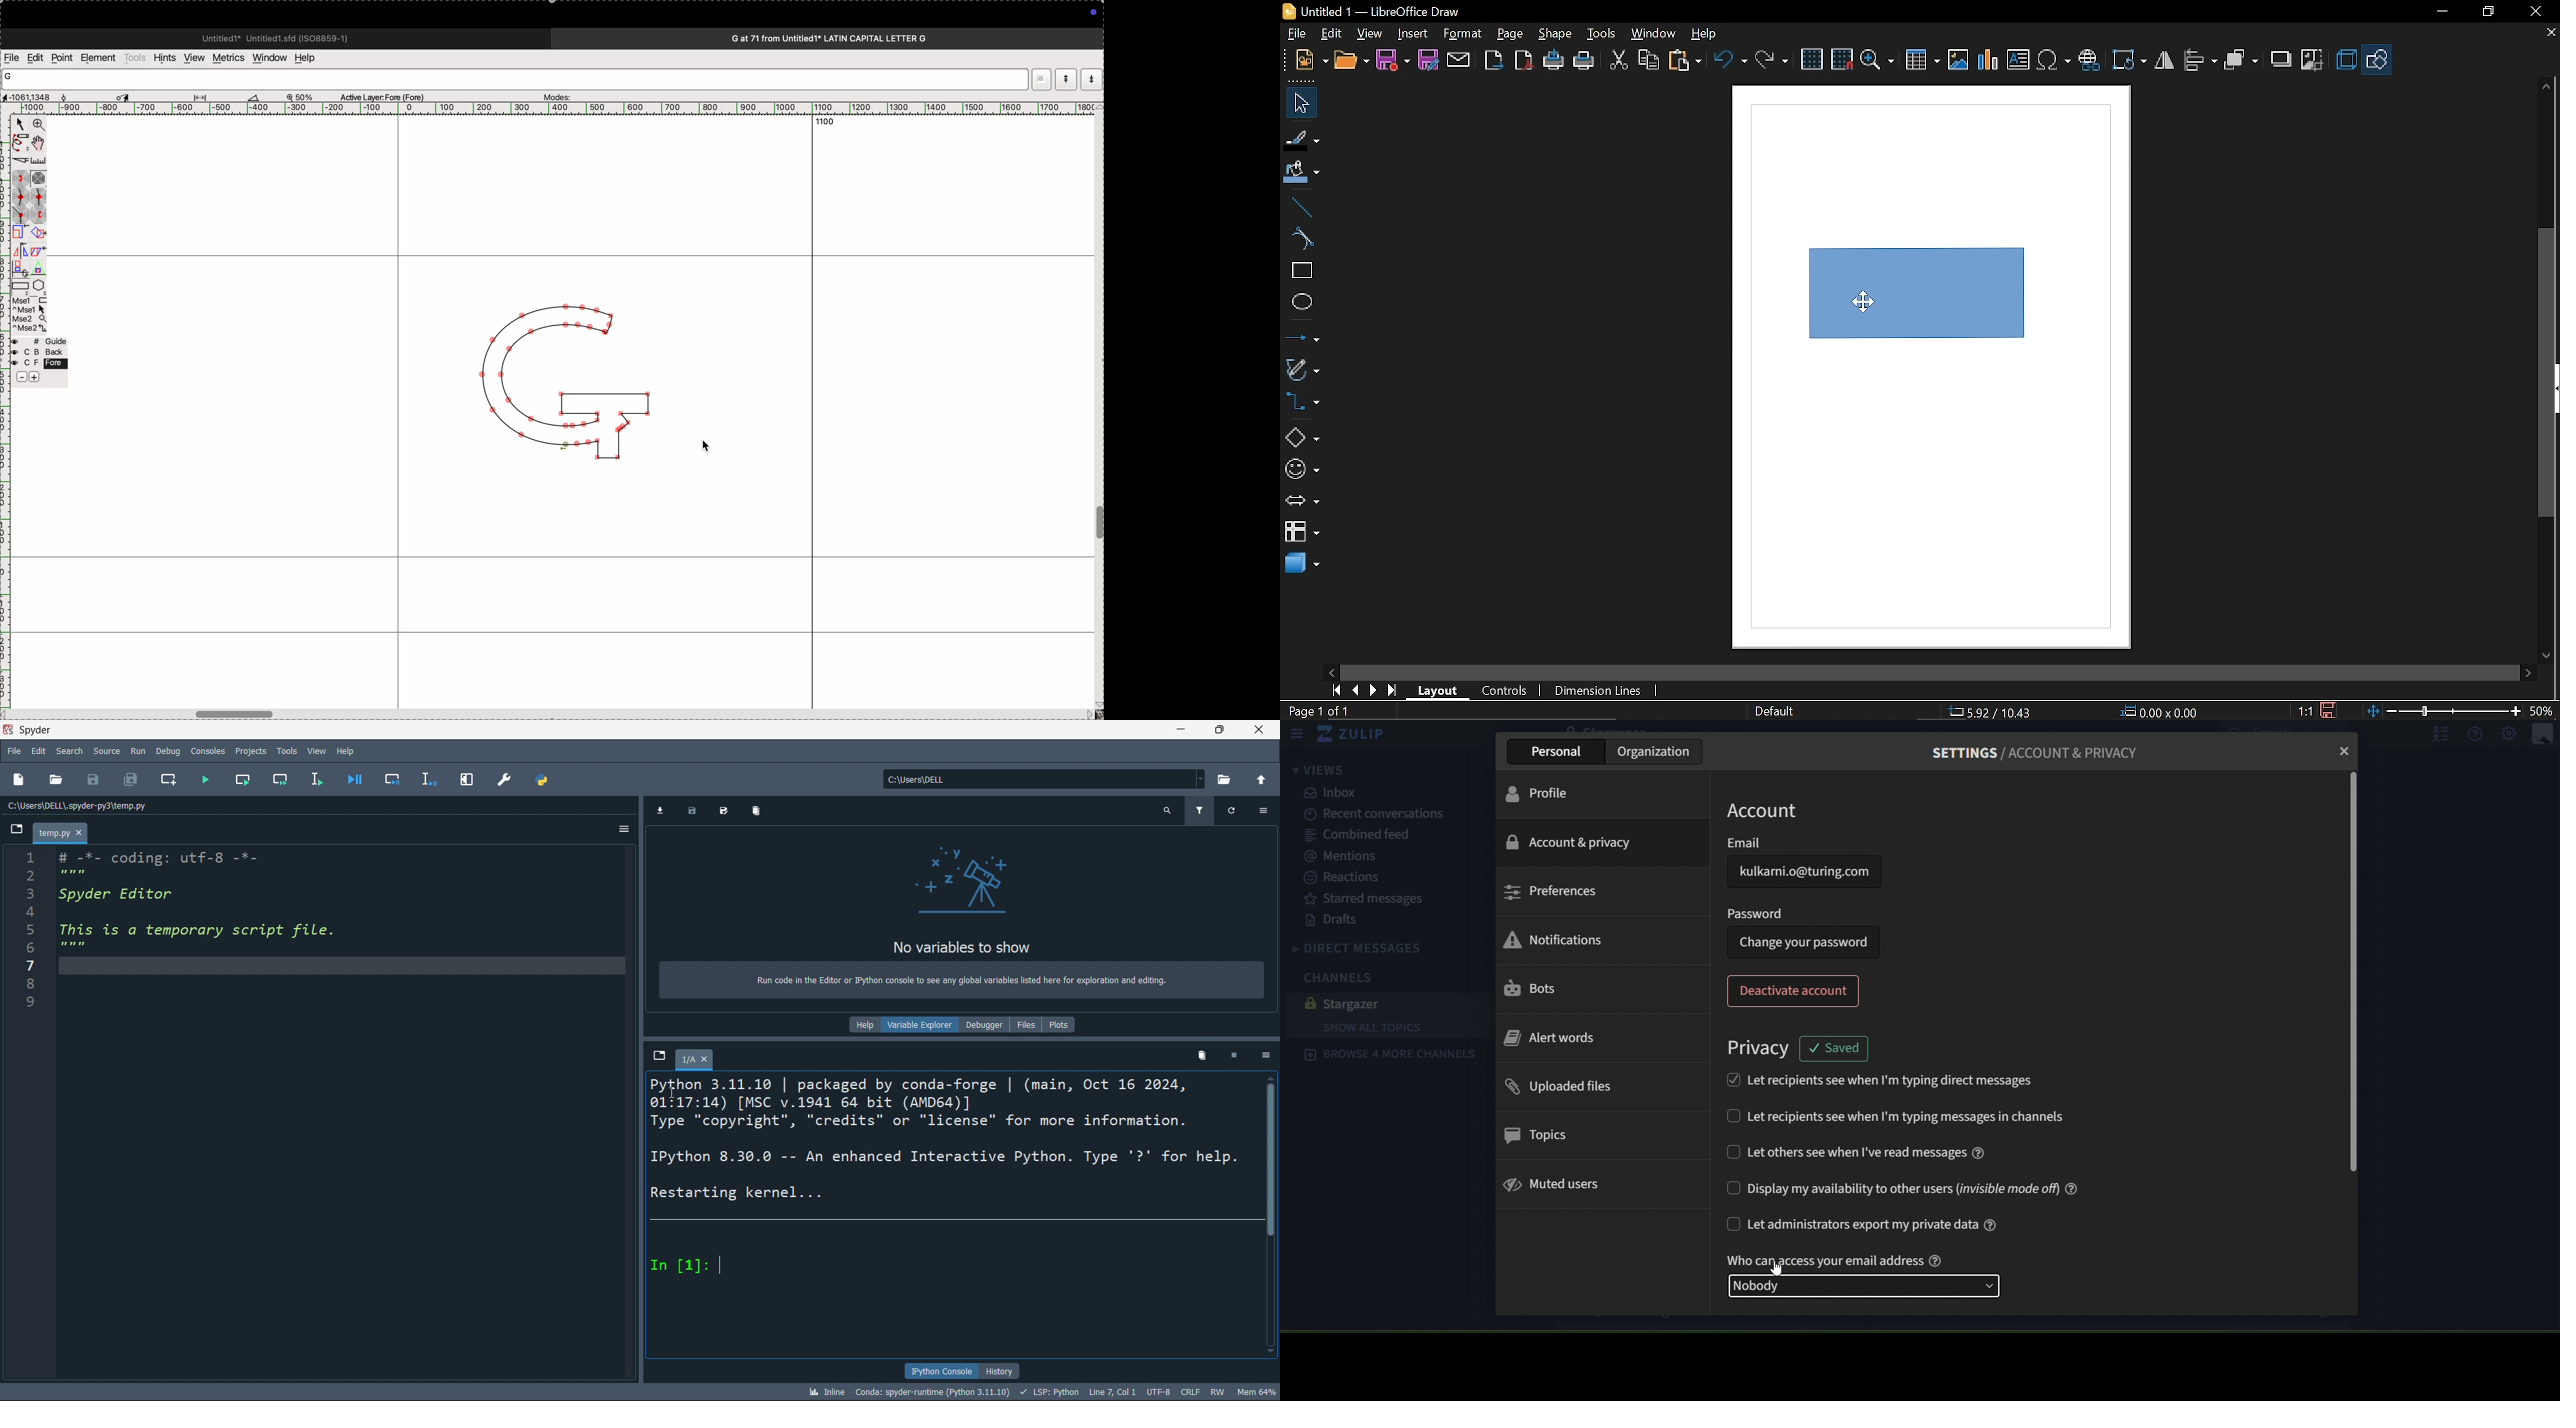  Describe the element at coordinates (38, 234) in the screenshot. I see `rotate` at that location.